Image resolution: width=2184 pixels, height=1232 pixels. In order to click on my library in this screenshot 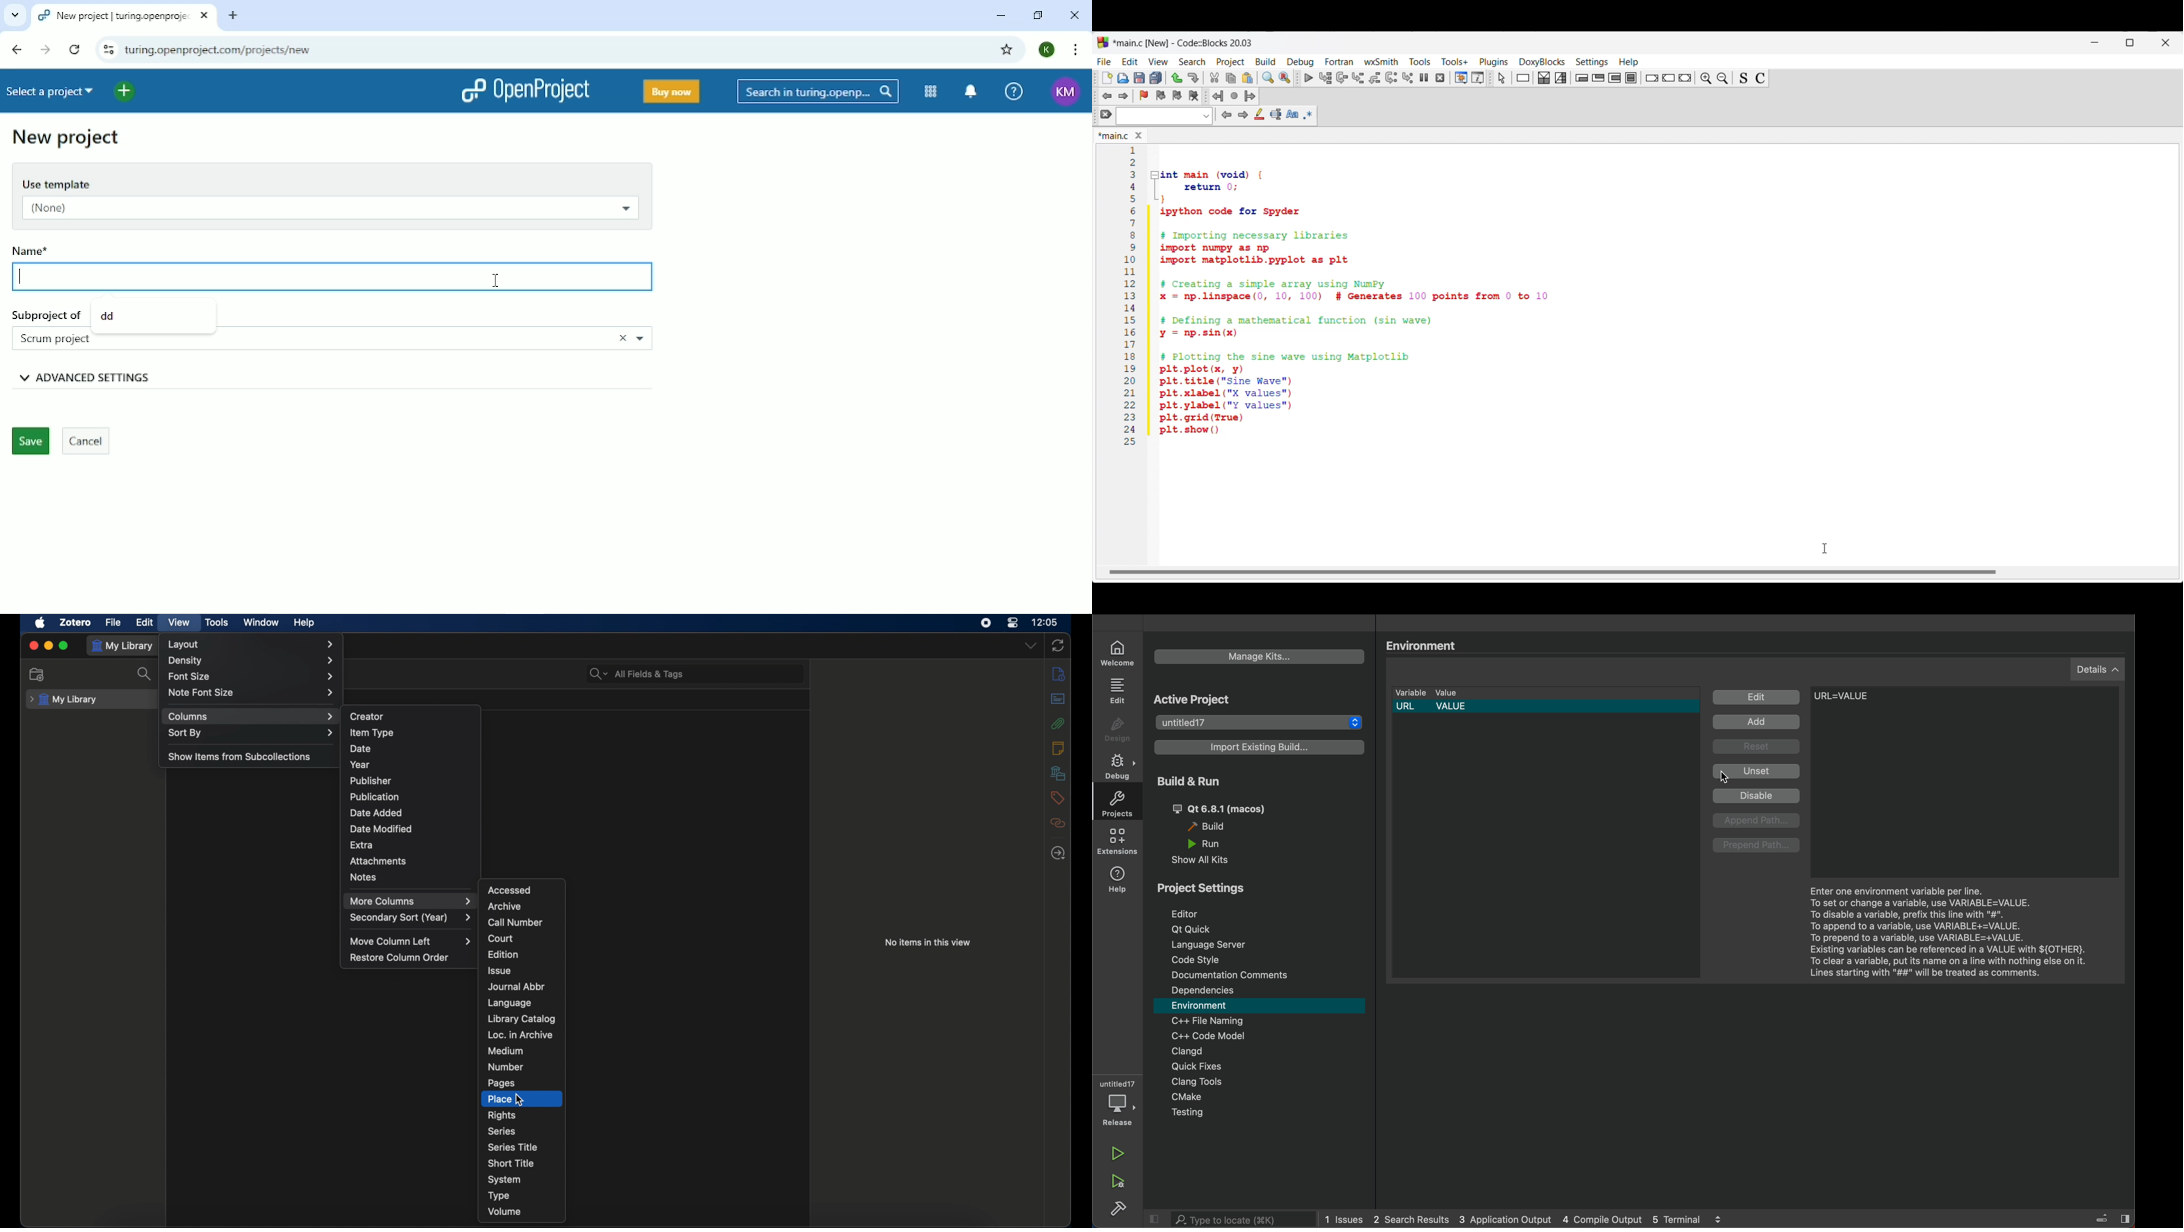, I will do `click(123, 646)`.